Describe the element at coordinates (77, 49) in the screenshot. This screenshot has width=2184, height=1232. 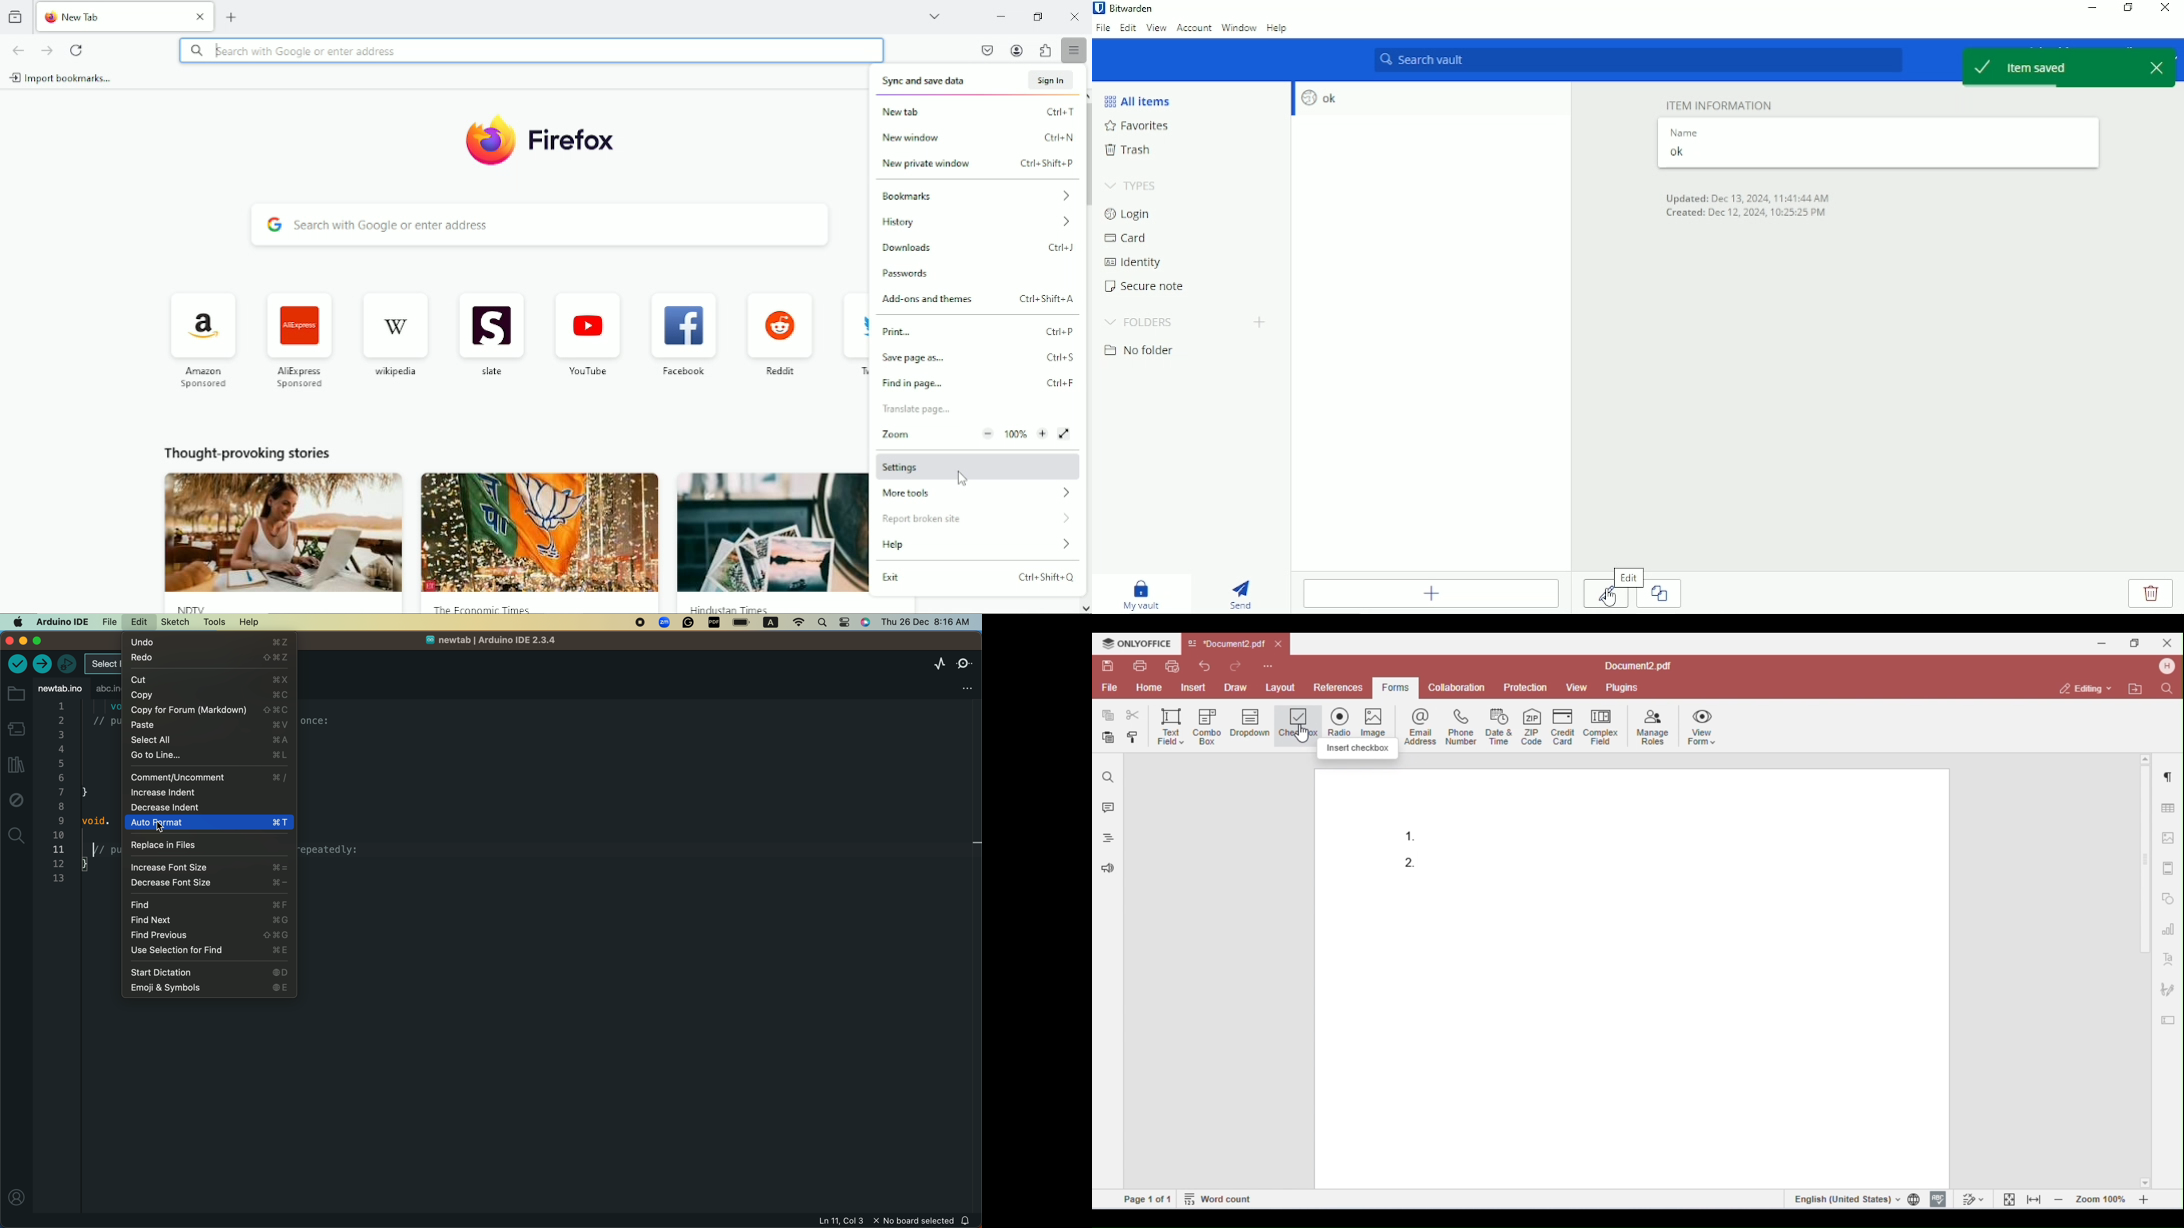
I see `reload current page` at that location.